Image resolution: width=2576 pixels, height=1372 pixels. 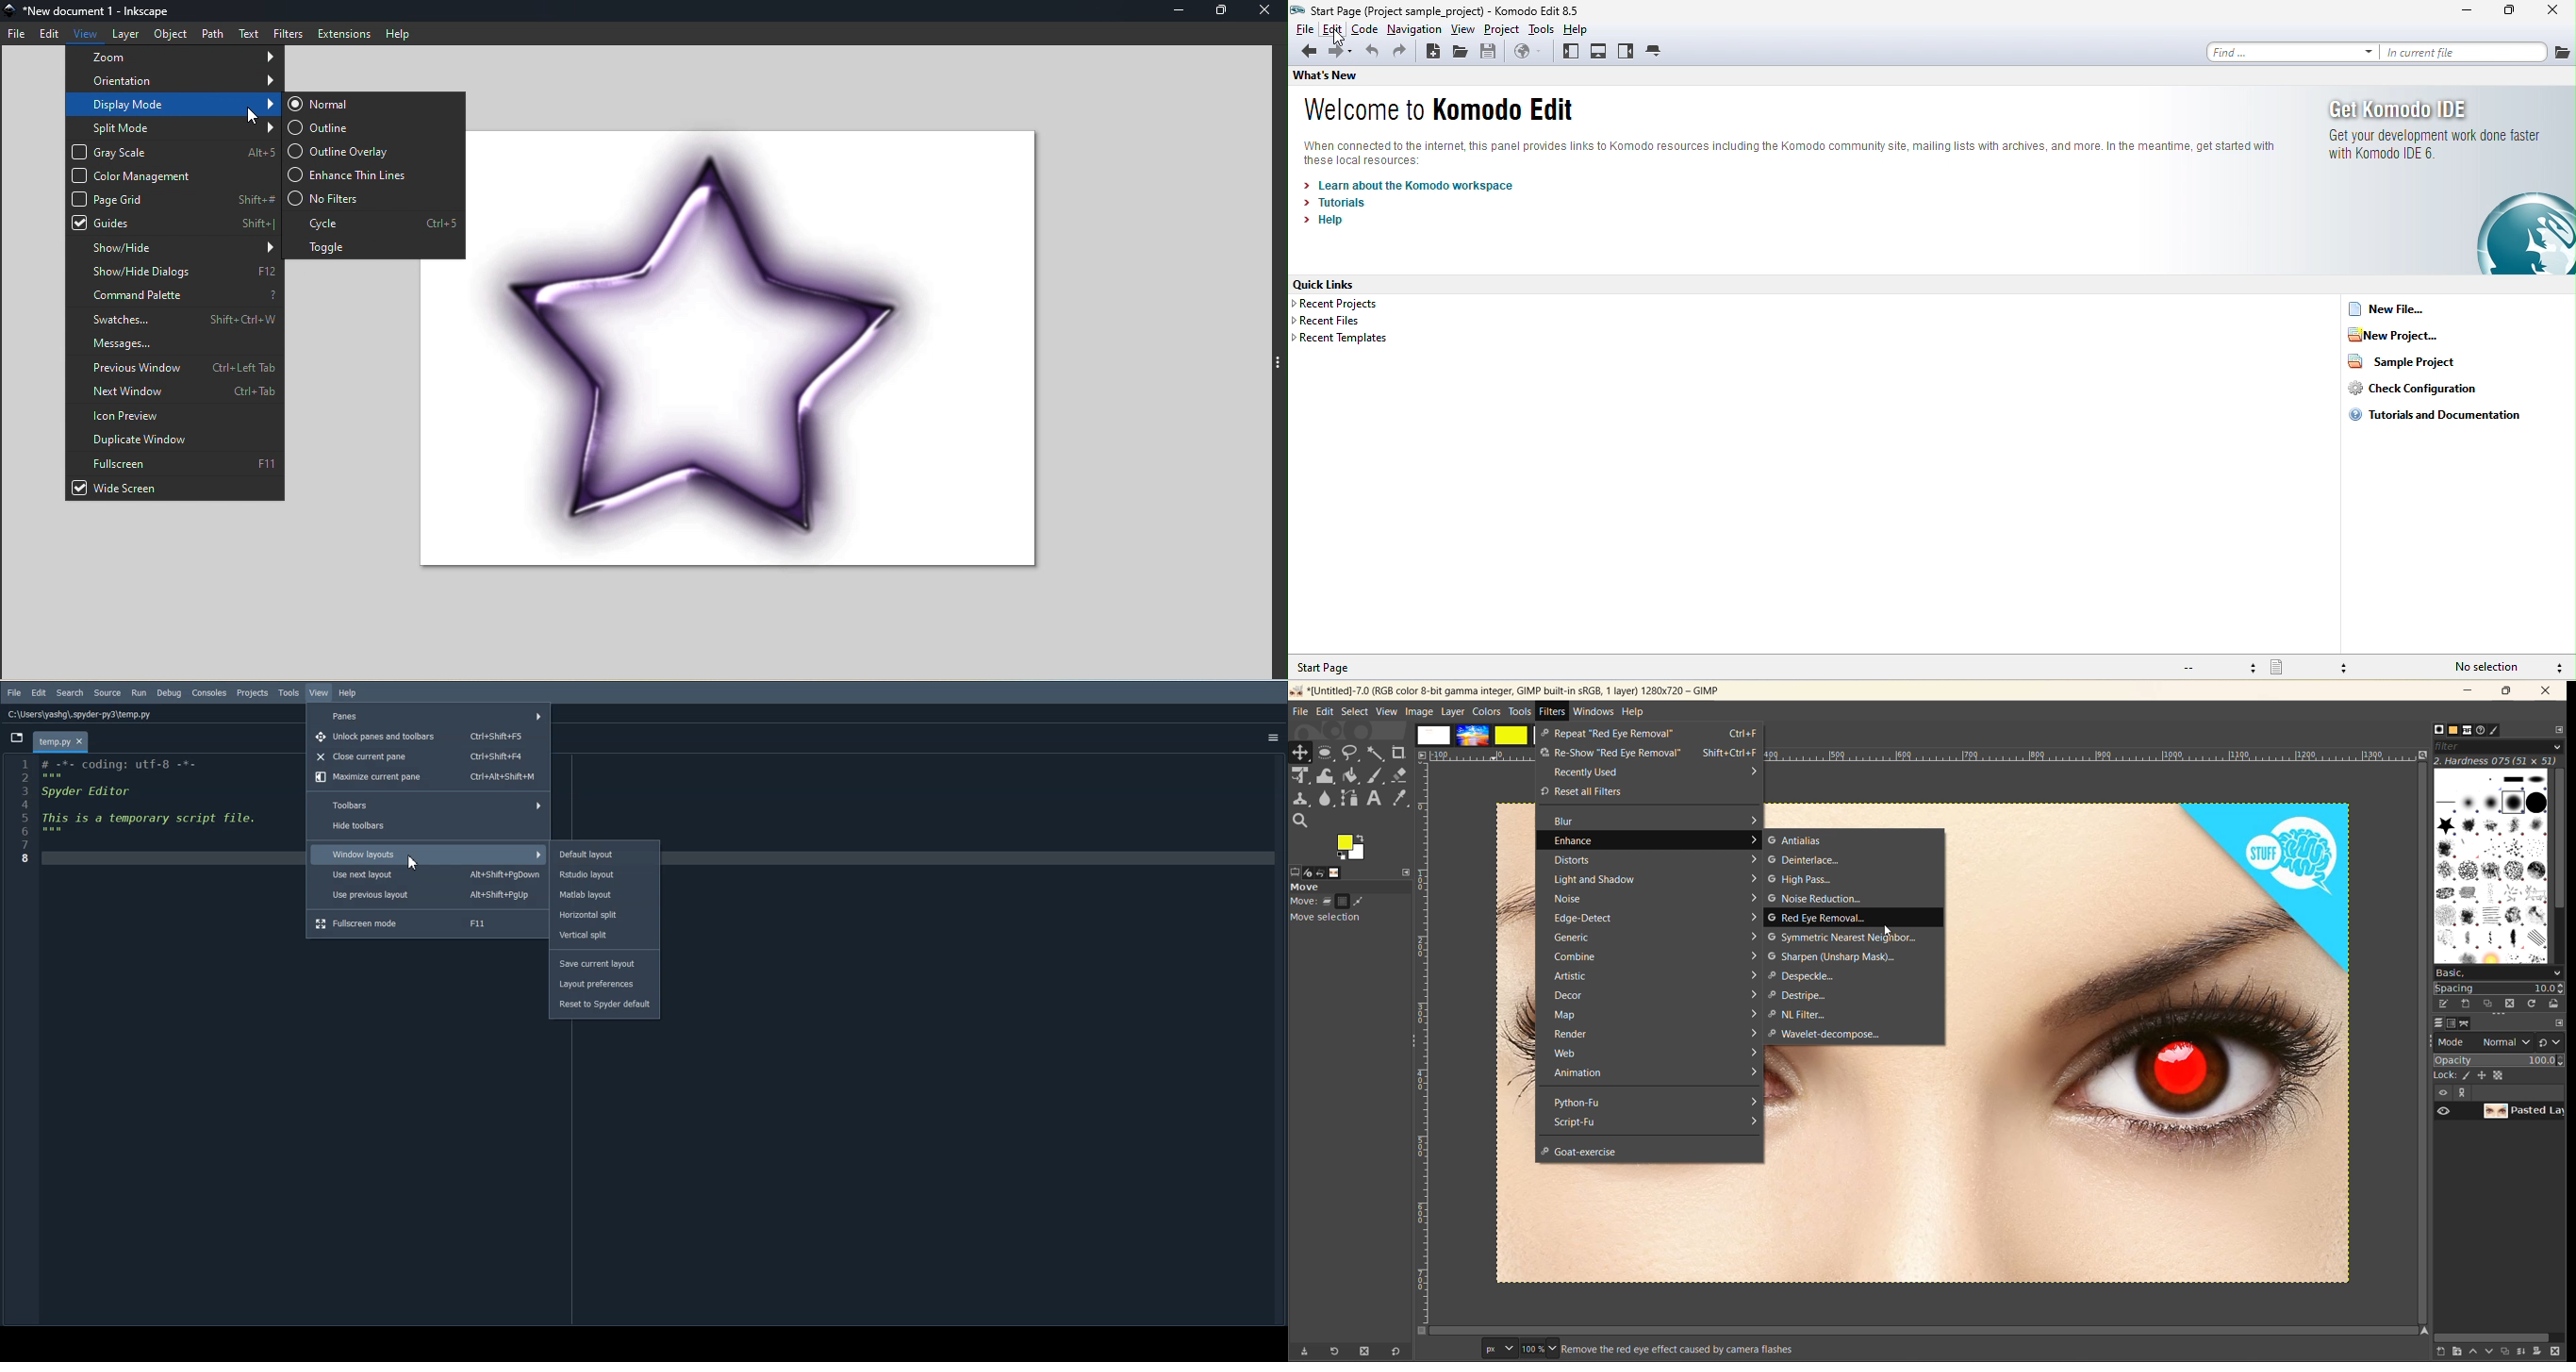 What do you see at coordinates (373, 150) in the screenshot?
I see `Outline overlay` at bounding box center [373, 150].